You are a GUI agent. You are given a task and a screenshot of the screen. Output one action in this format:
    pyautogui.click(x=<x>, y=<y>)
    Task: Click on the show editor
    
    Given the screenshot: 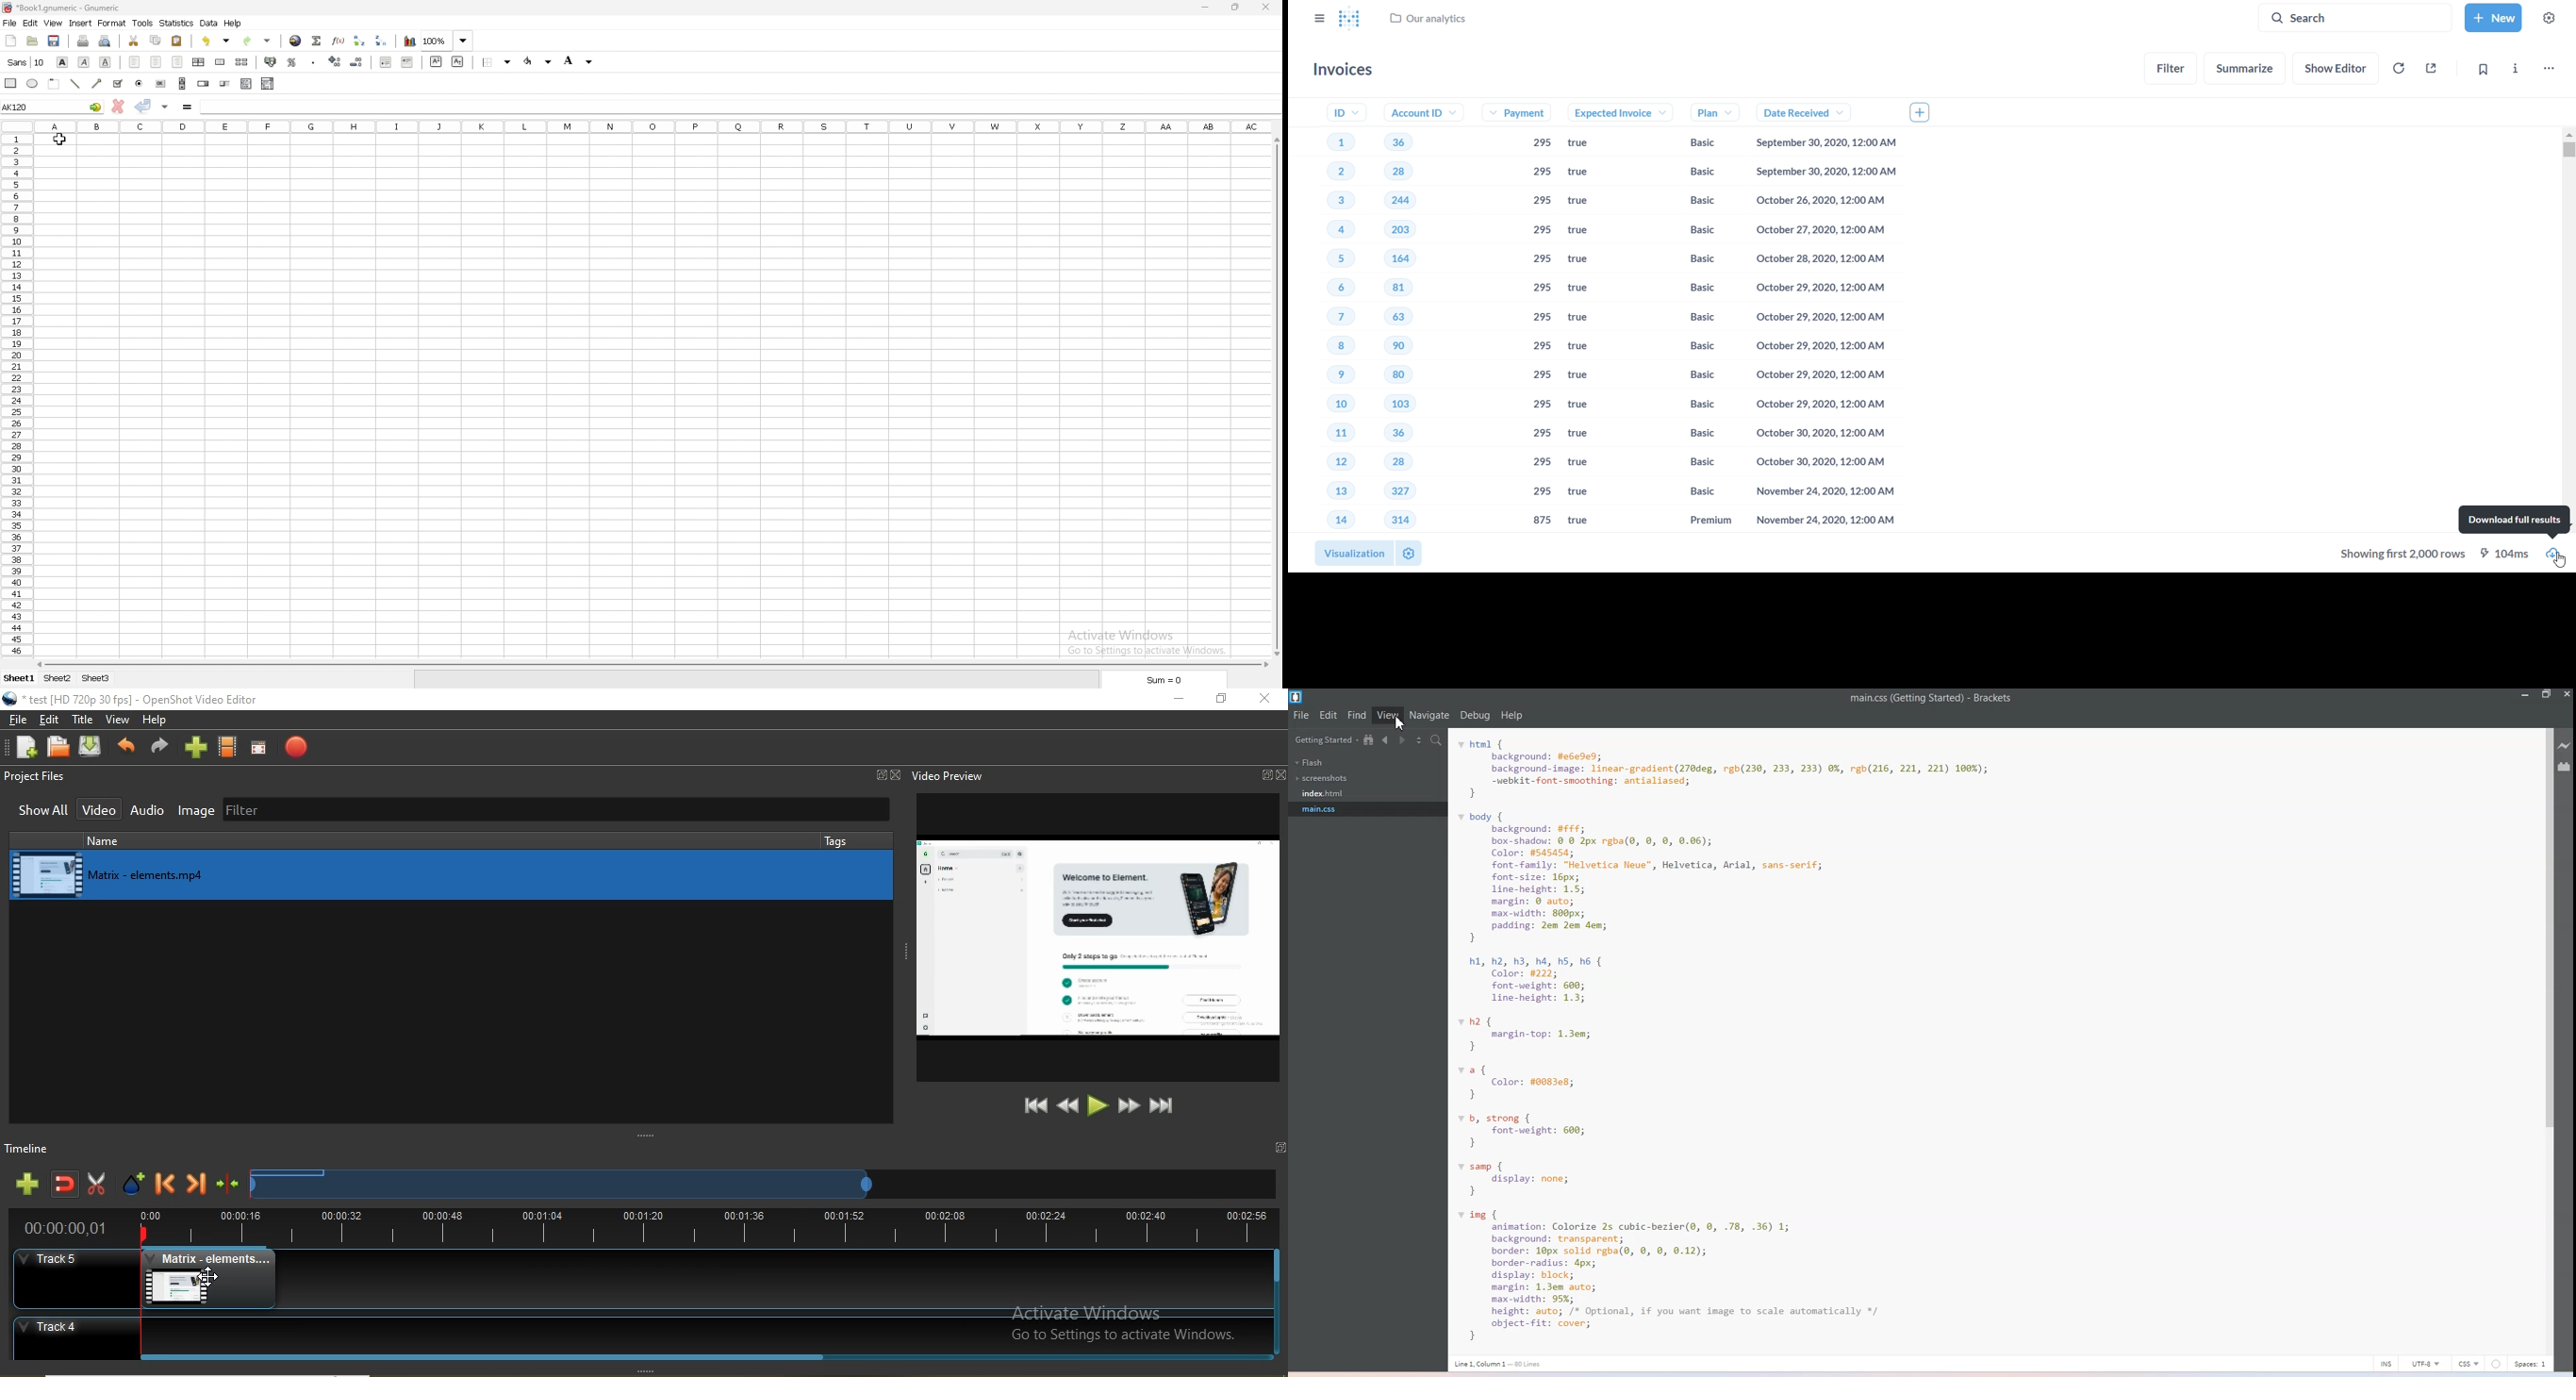 What is the action you would take?
    pyautogui.click(x=2339, y=66)
    